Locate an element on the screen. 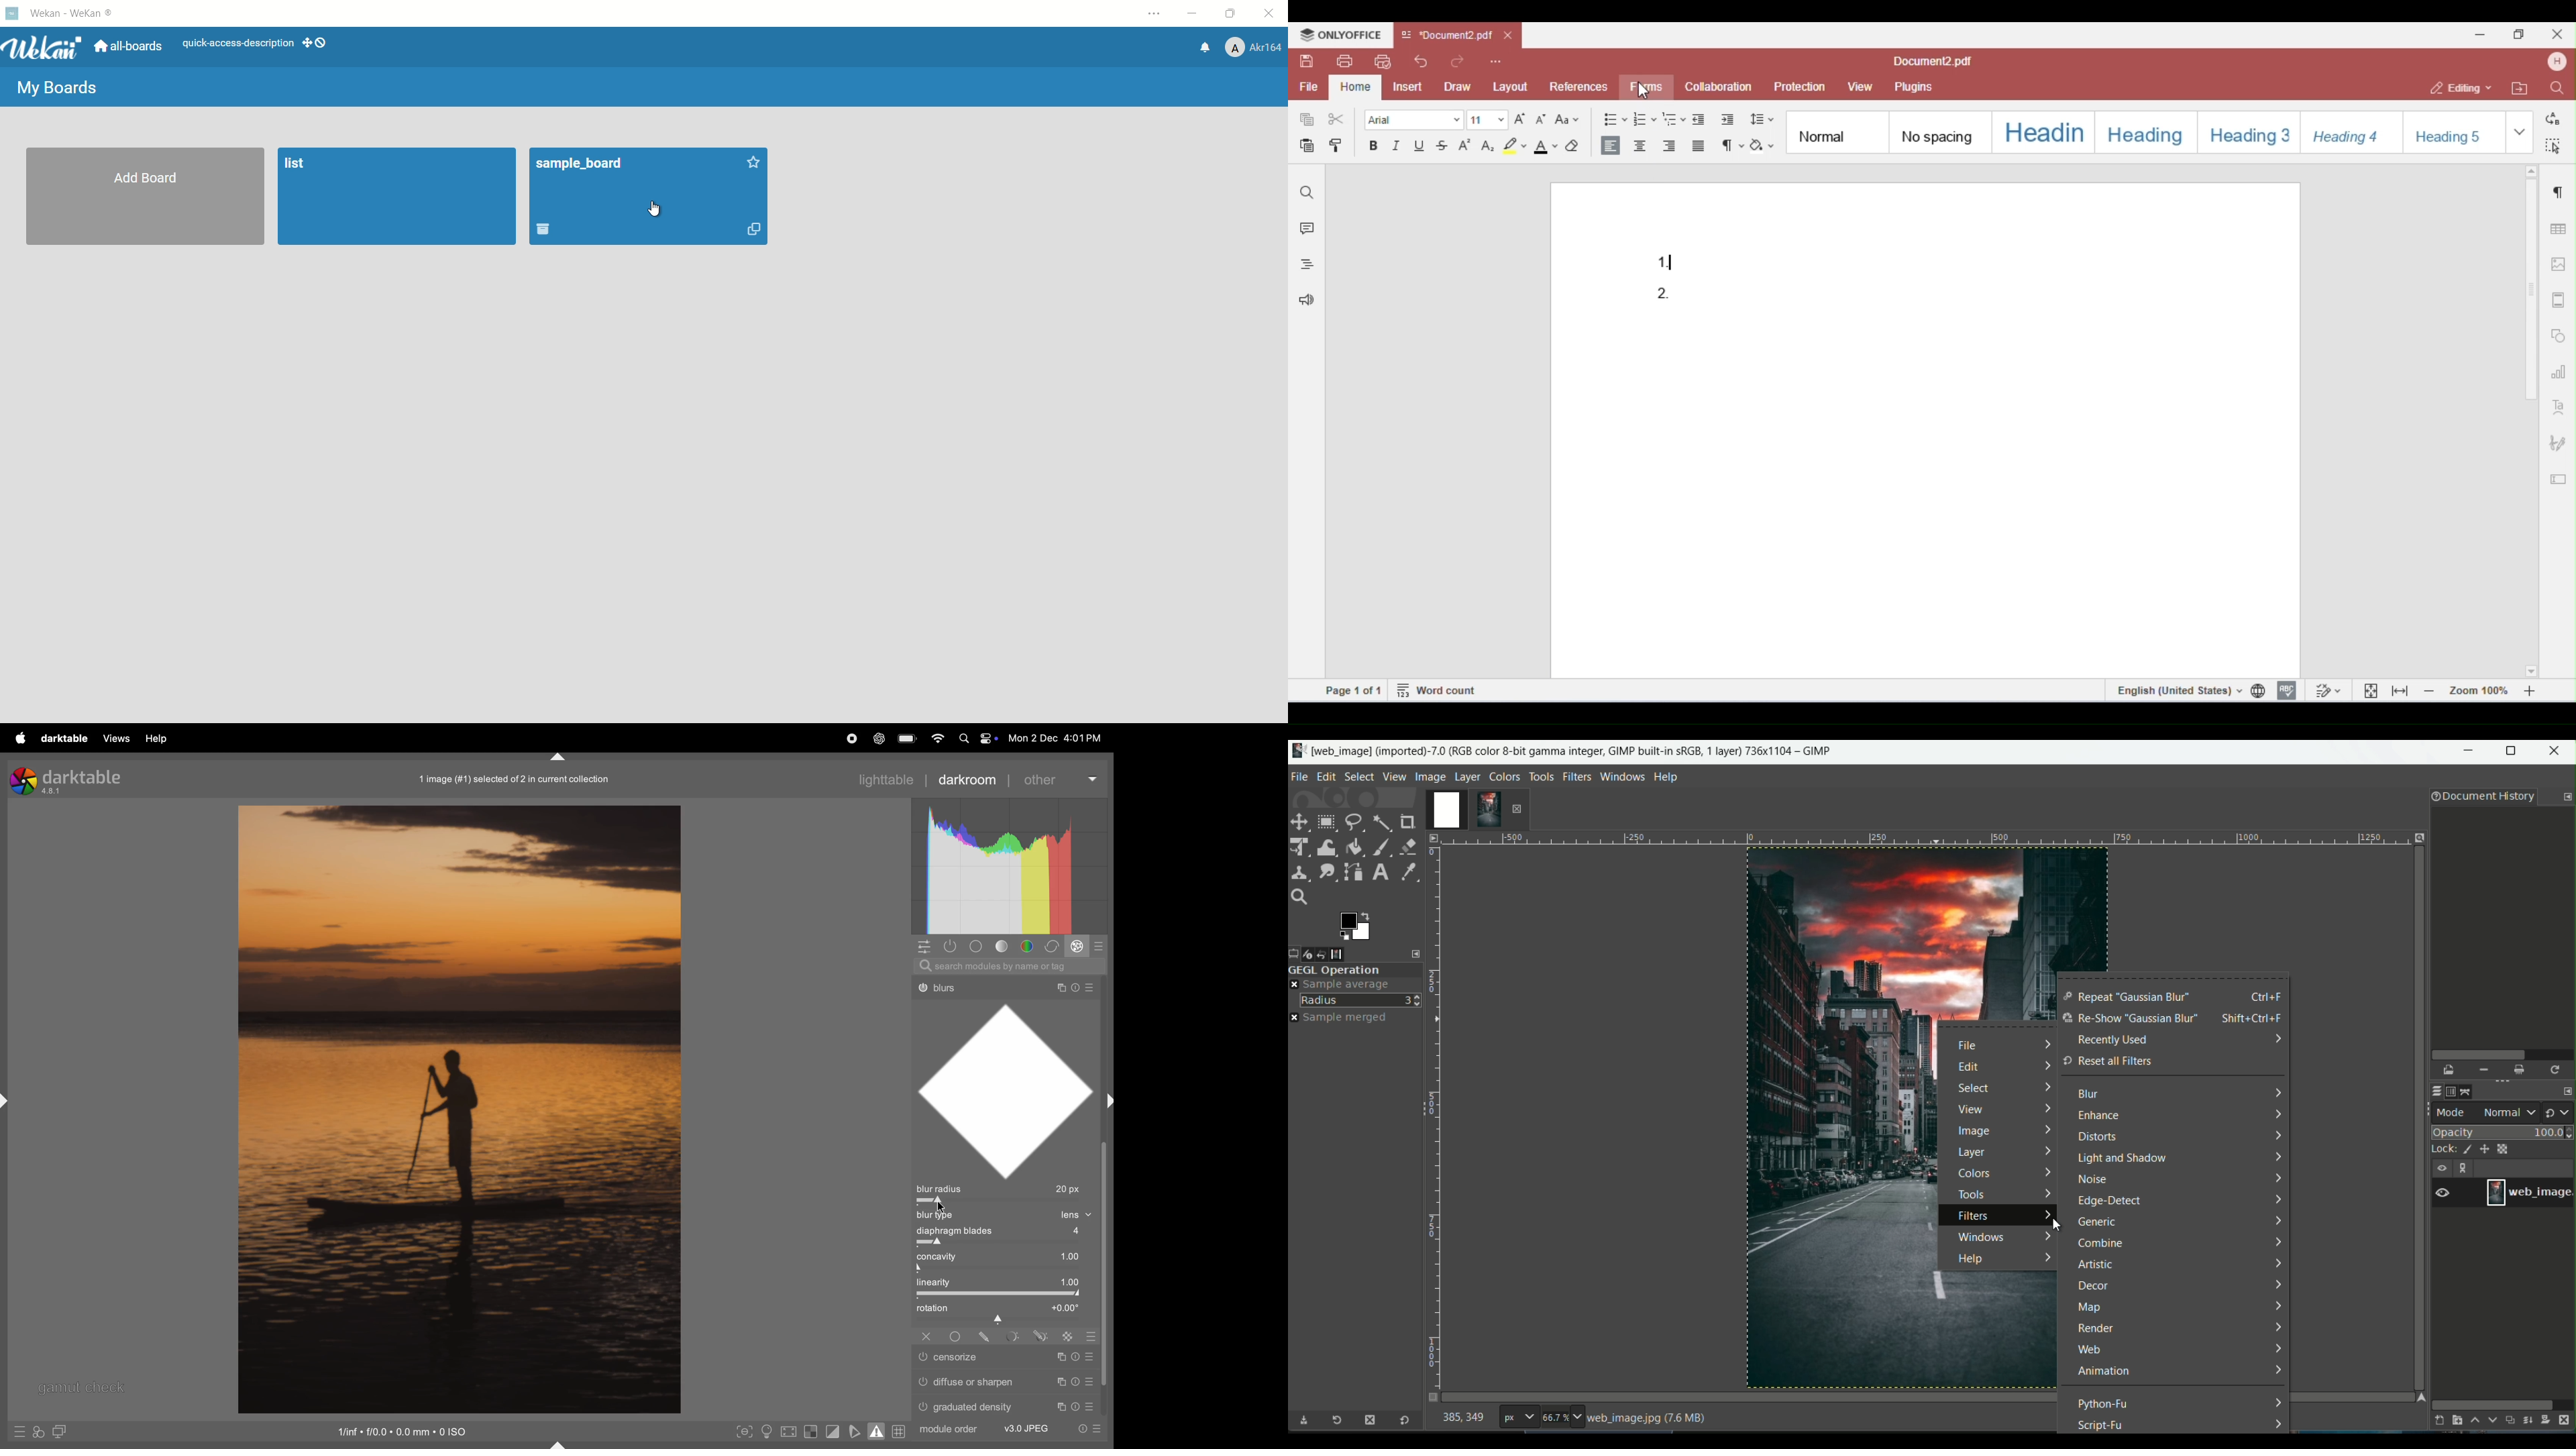 This screenshot has height=1456, width=2576. remove image is located at coordinates (1517, 808).